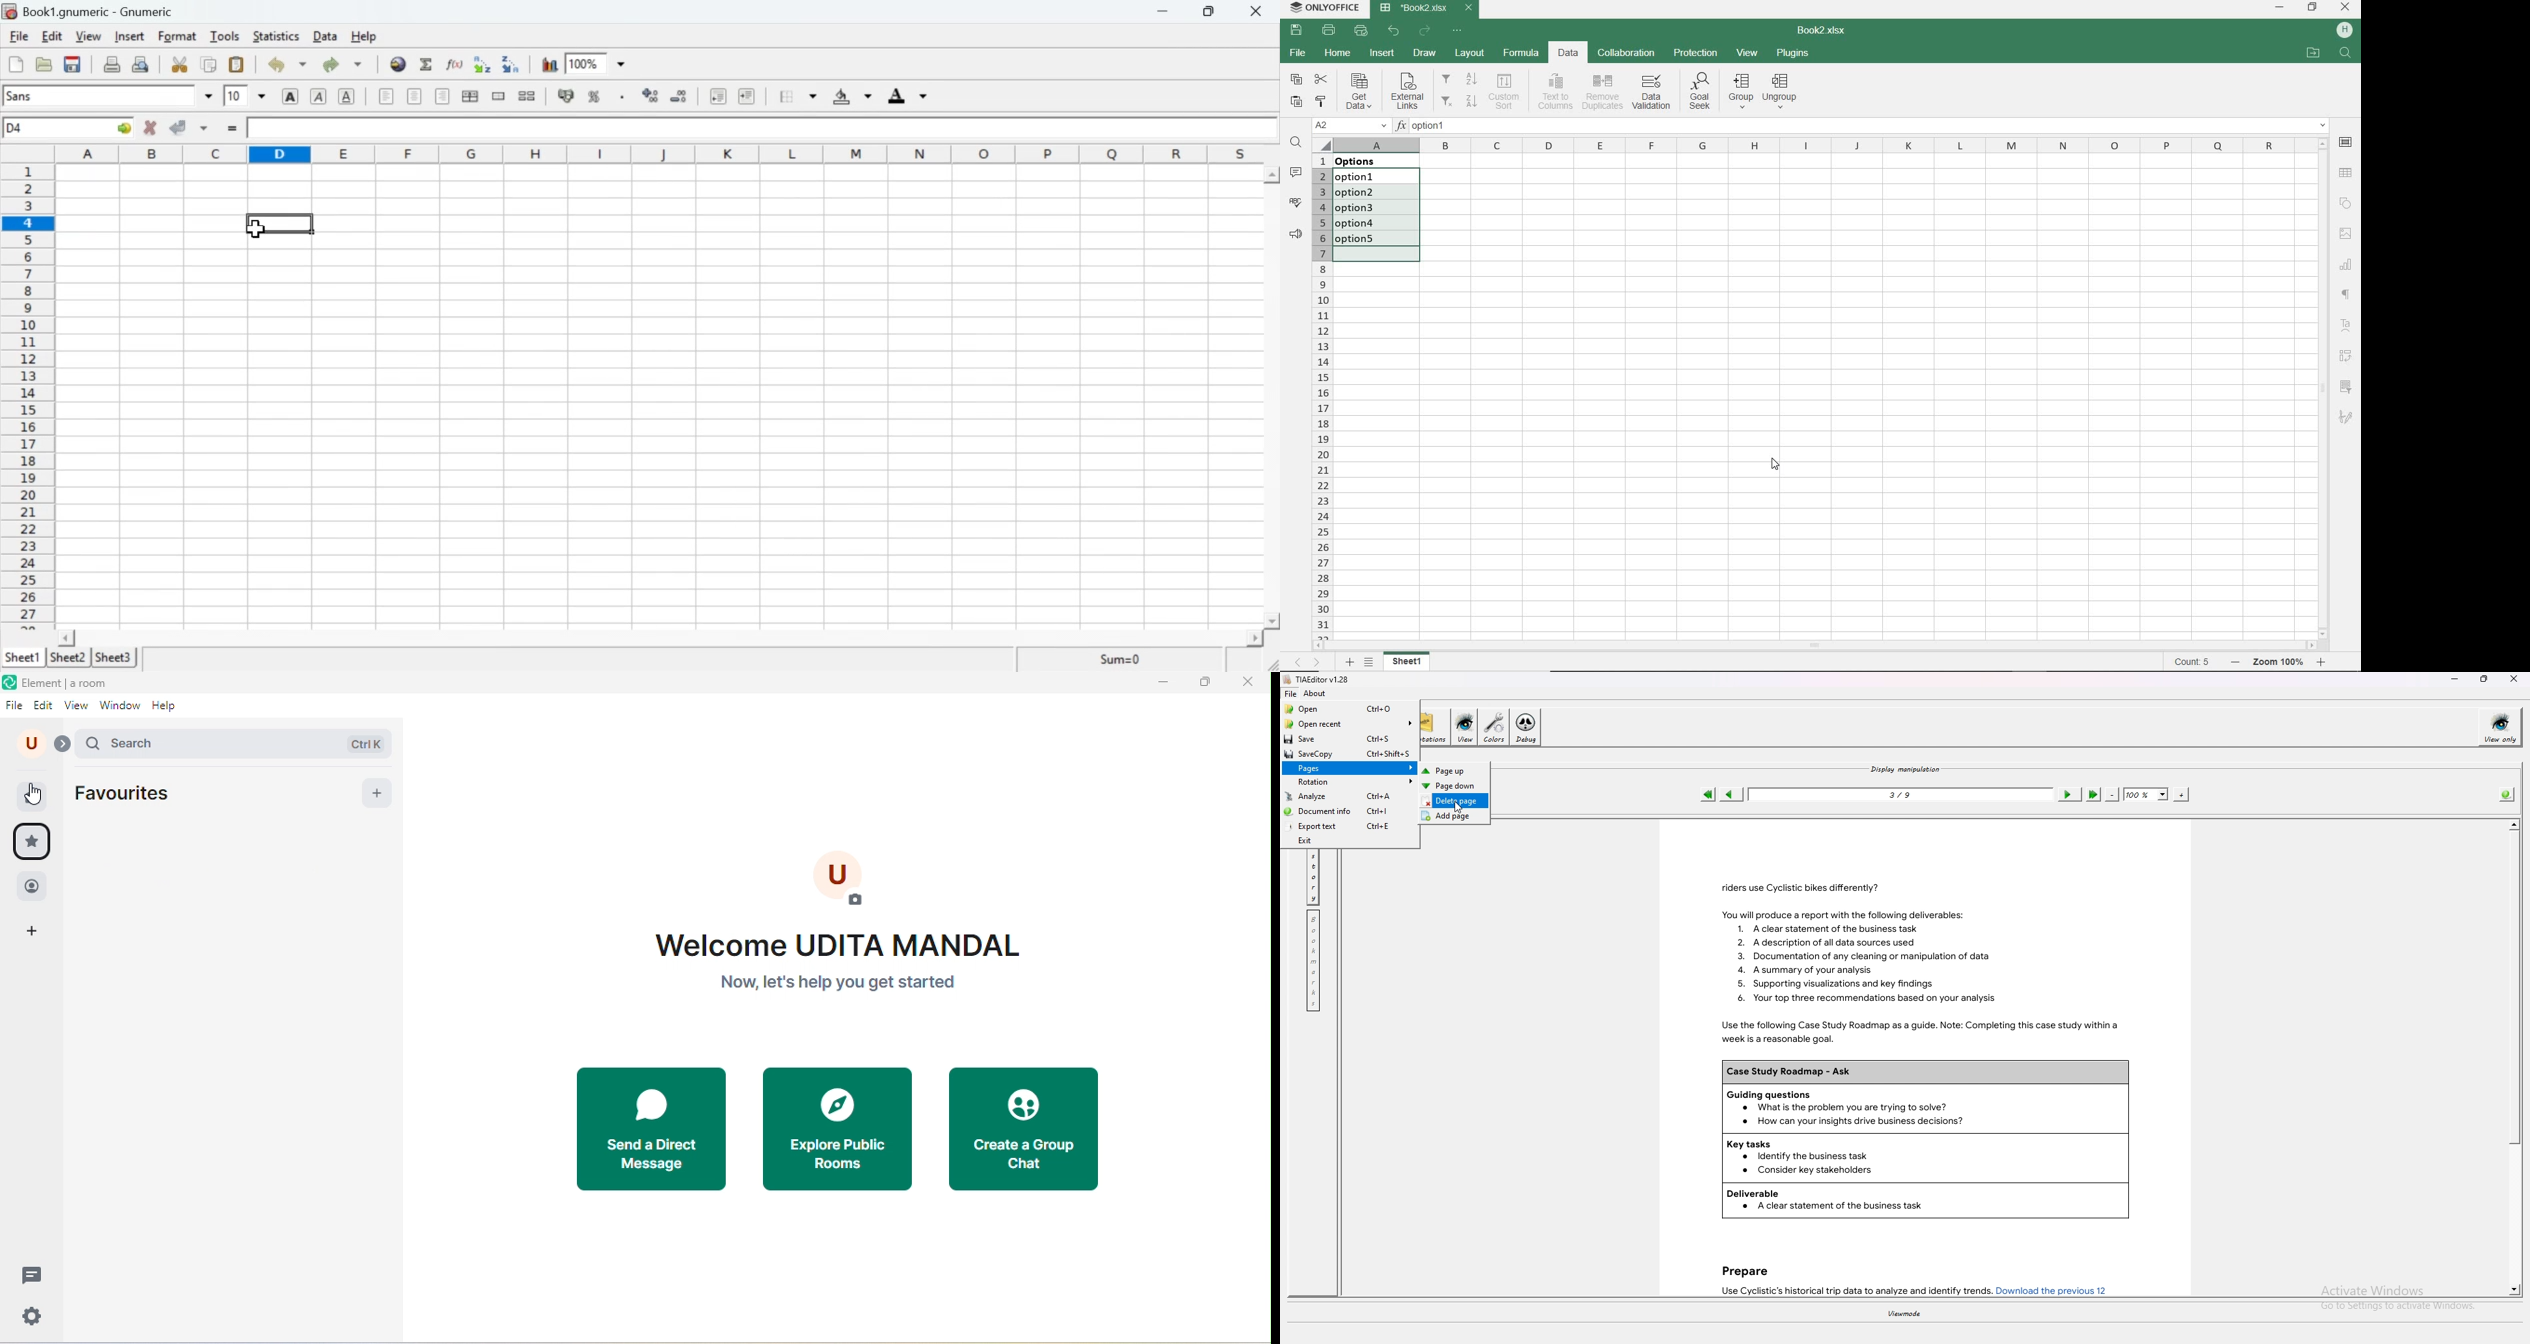 The height and width of the screenshot is (1344, 2548). What do you see at coordinates (236, 65) in the screenshot?
I see `Paste` at bounding box center [236, 65].